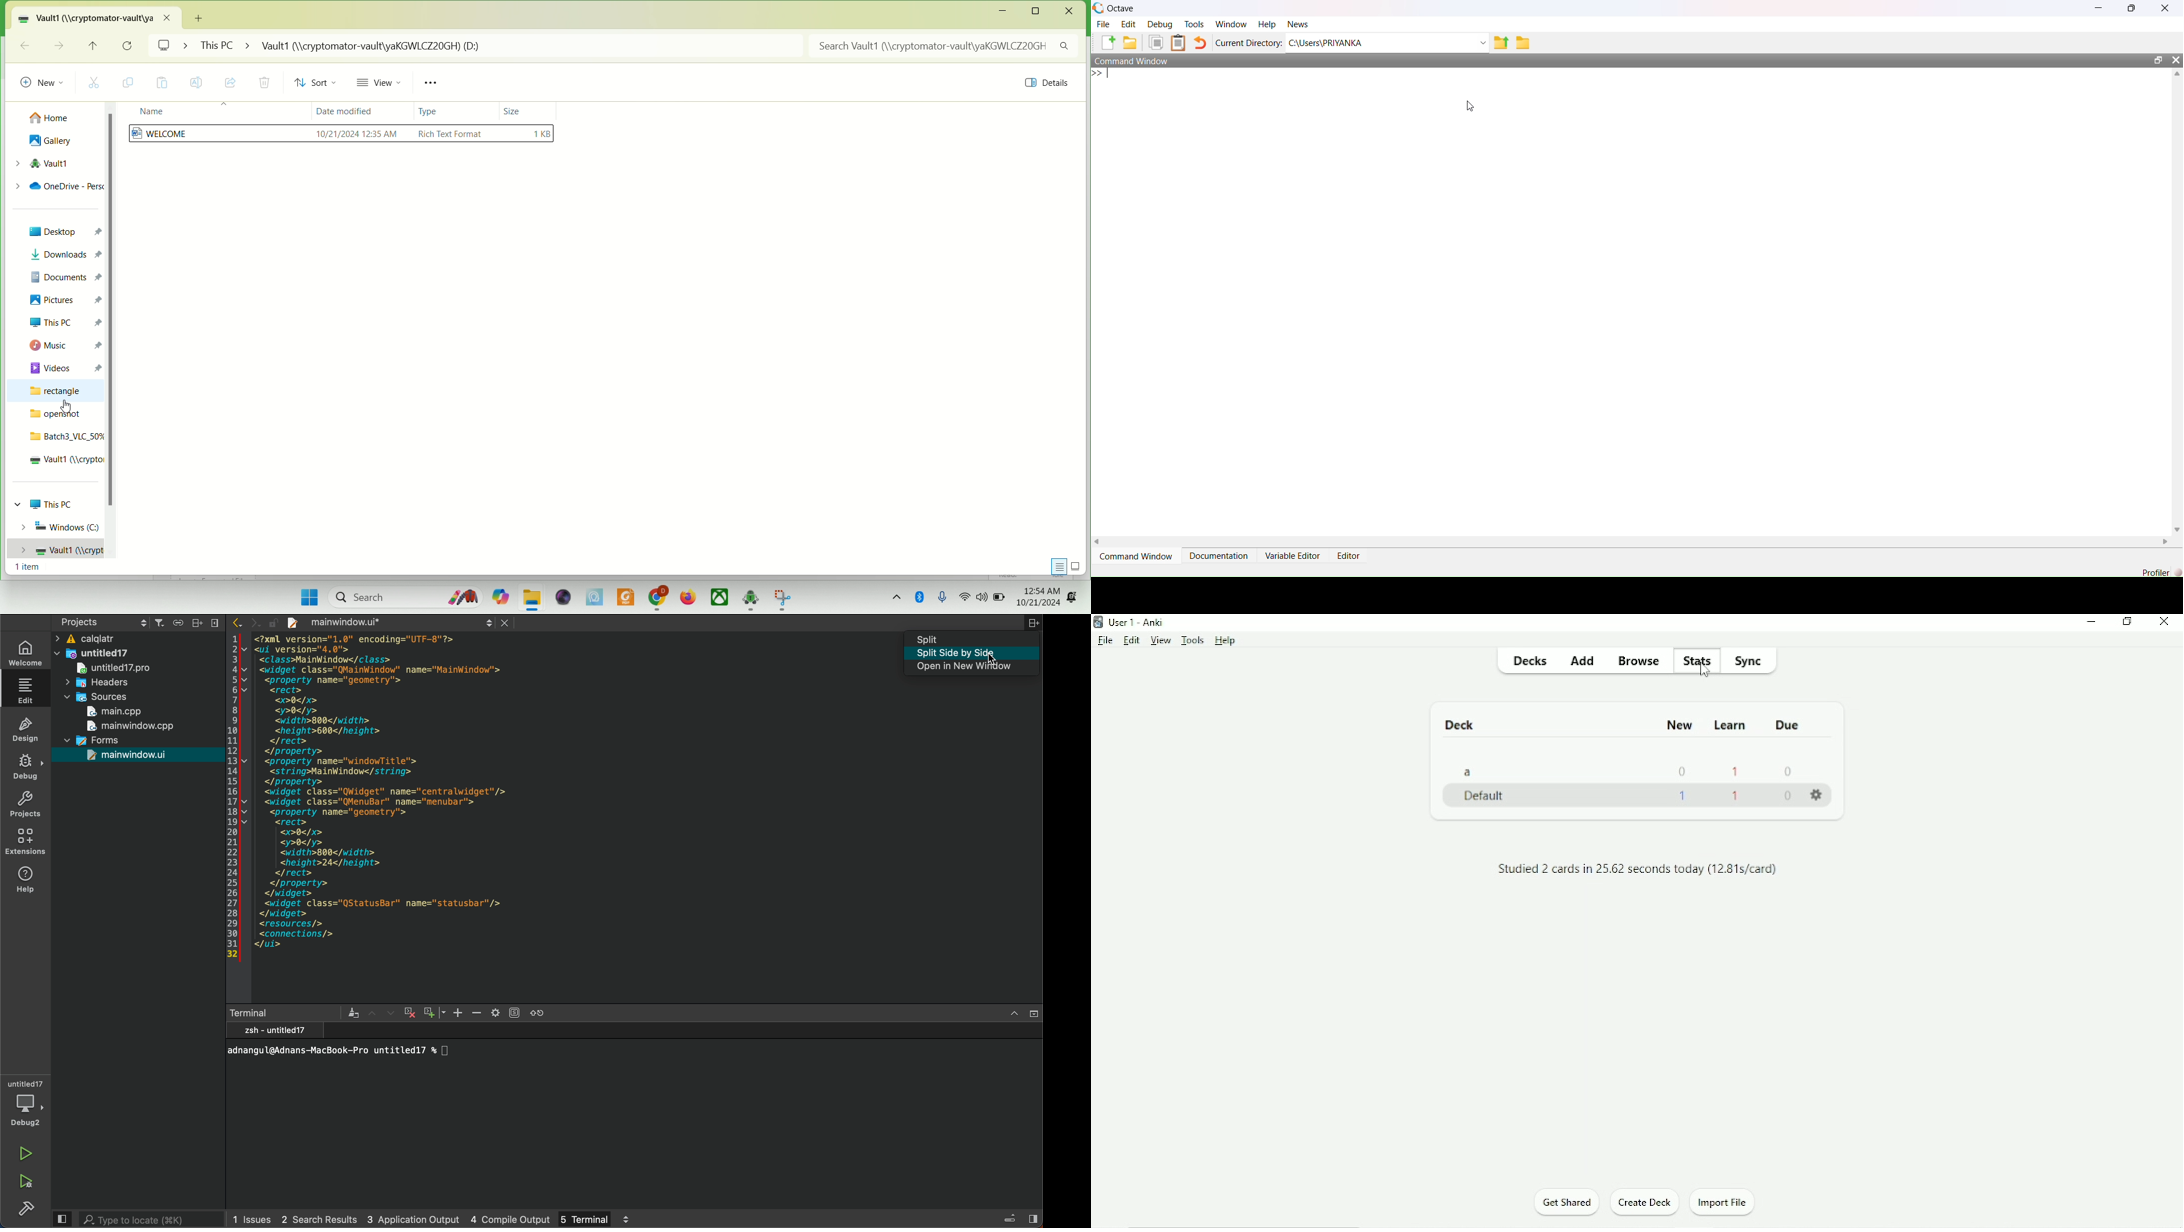 The height and width of the screenshot is (1232, 2184). I want to click on Create deck, so click(1636, 1202).